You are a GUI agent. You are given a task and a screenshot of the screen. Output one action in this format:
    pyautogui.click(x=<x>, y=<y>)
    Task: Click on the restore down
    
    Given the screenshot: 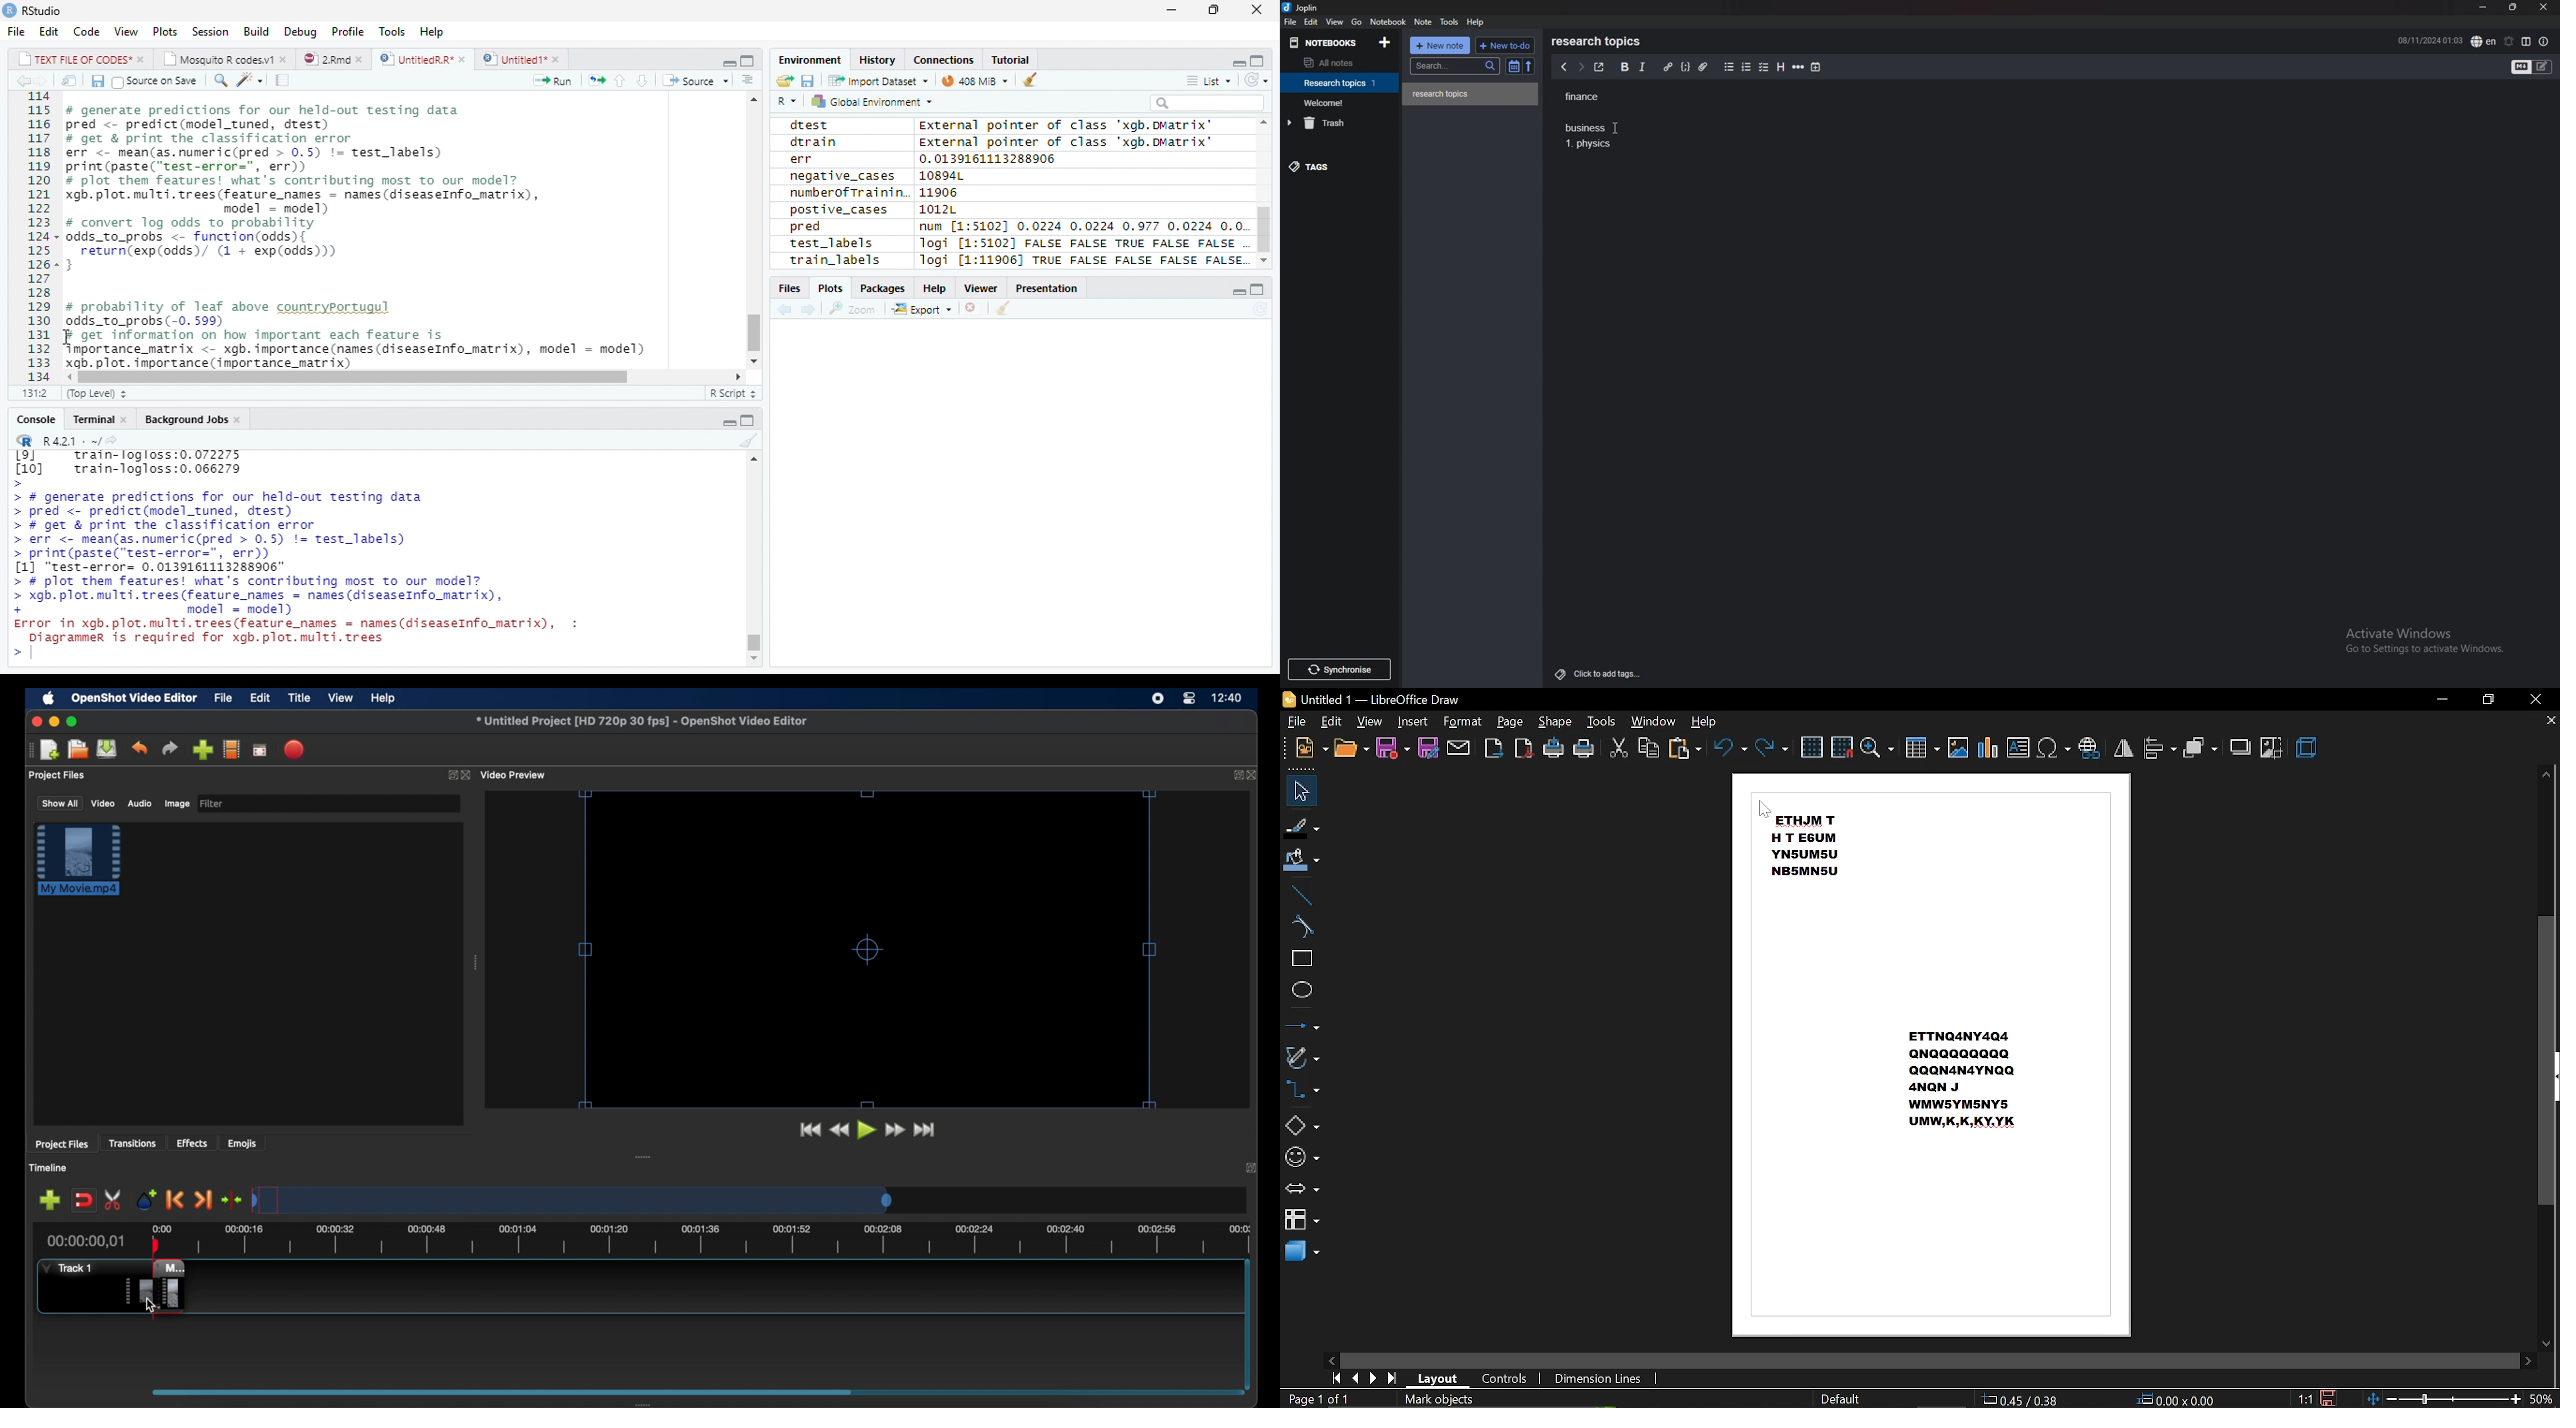 What is the action you would take?
    pyautogui.click(x=2489, y=701)
    